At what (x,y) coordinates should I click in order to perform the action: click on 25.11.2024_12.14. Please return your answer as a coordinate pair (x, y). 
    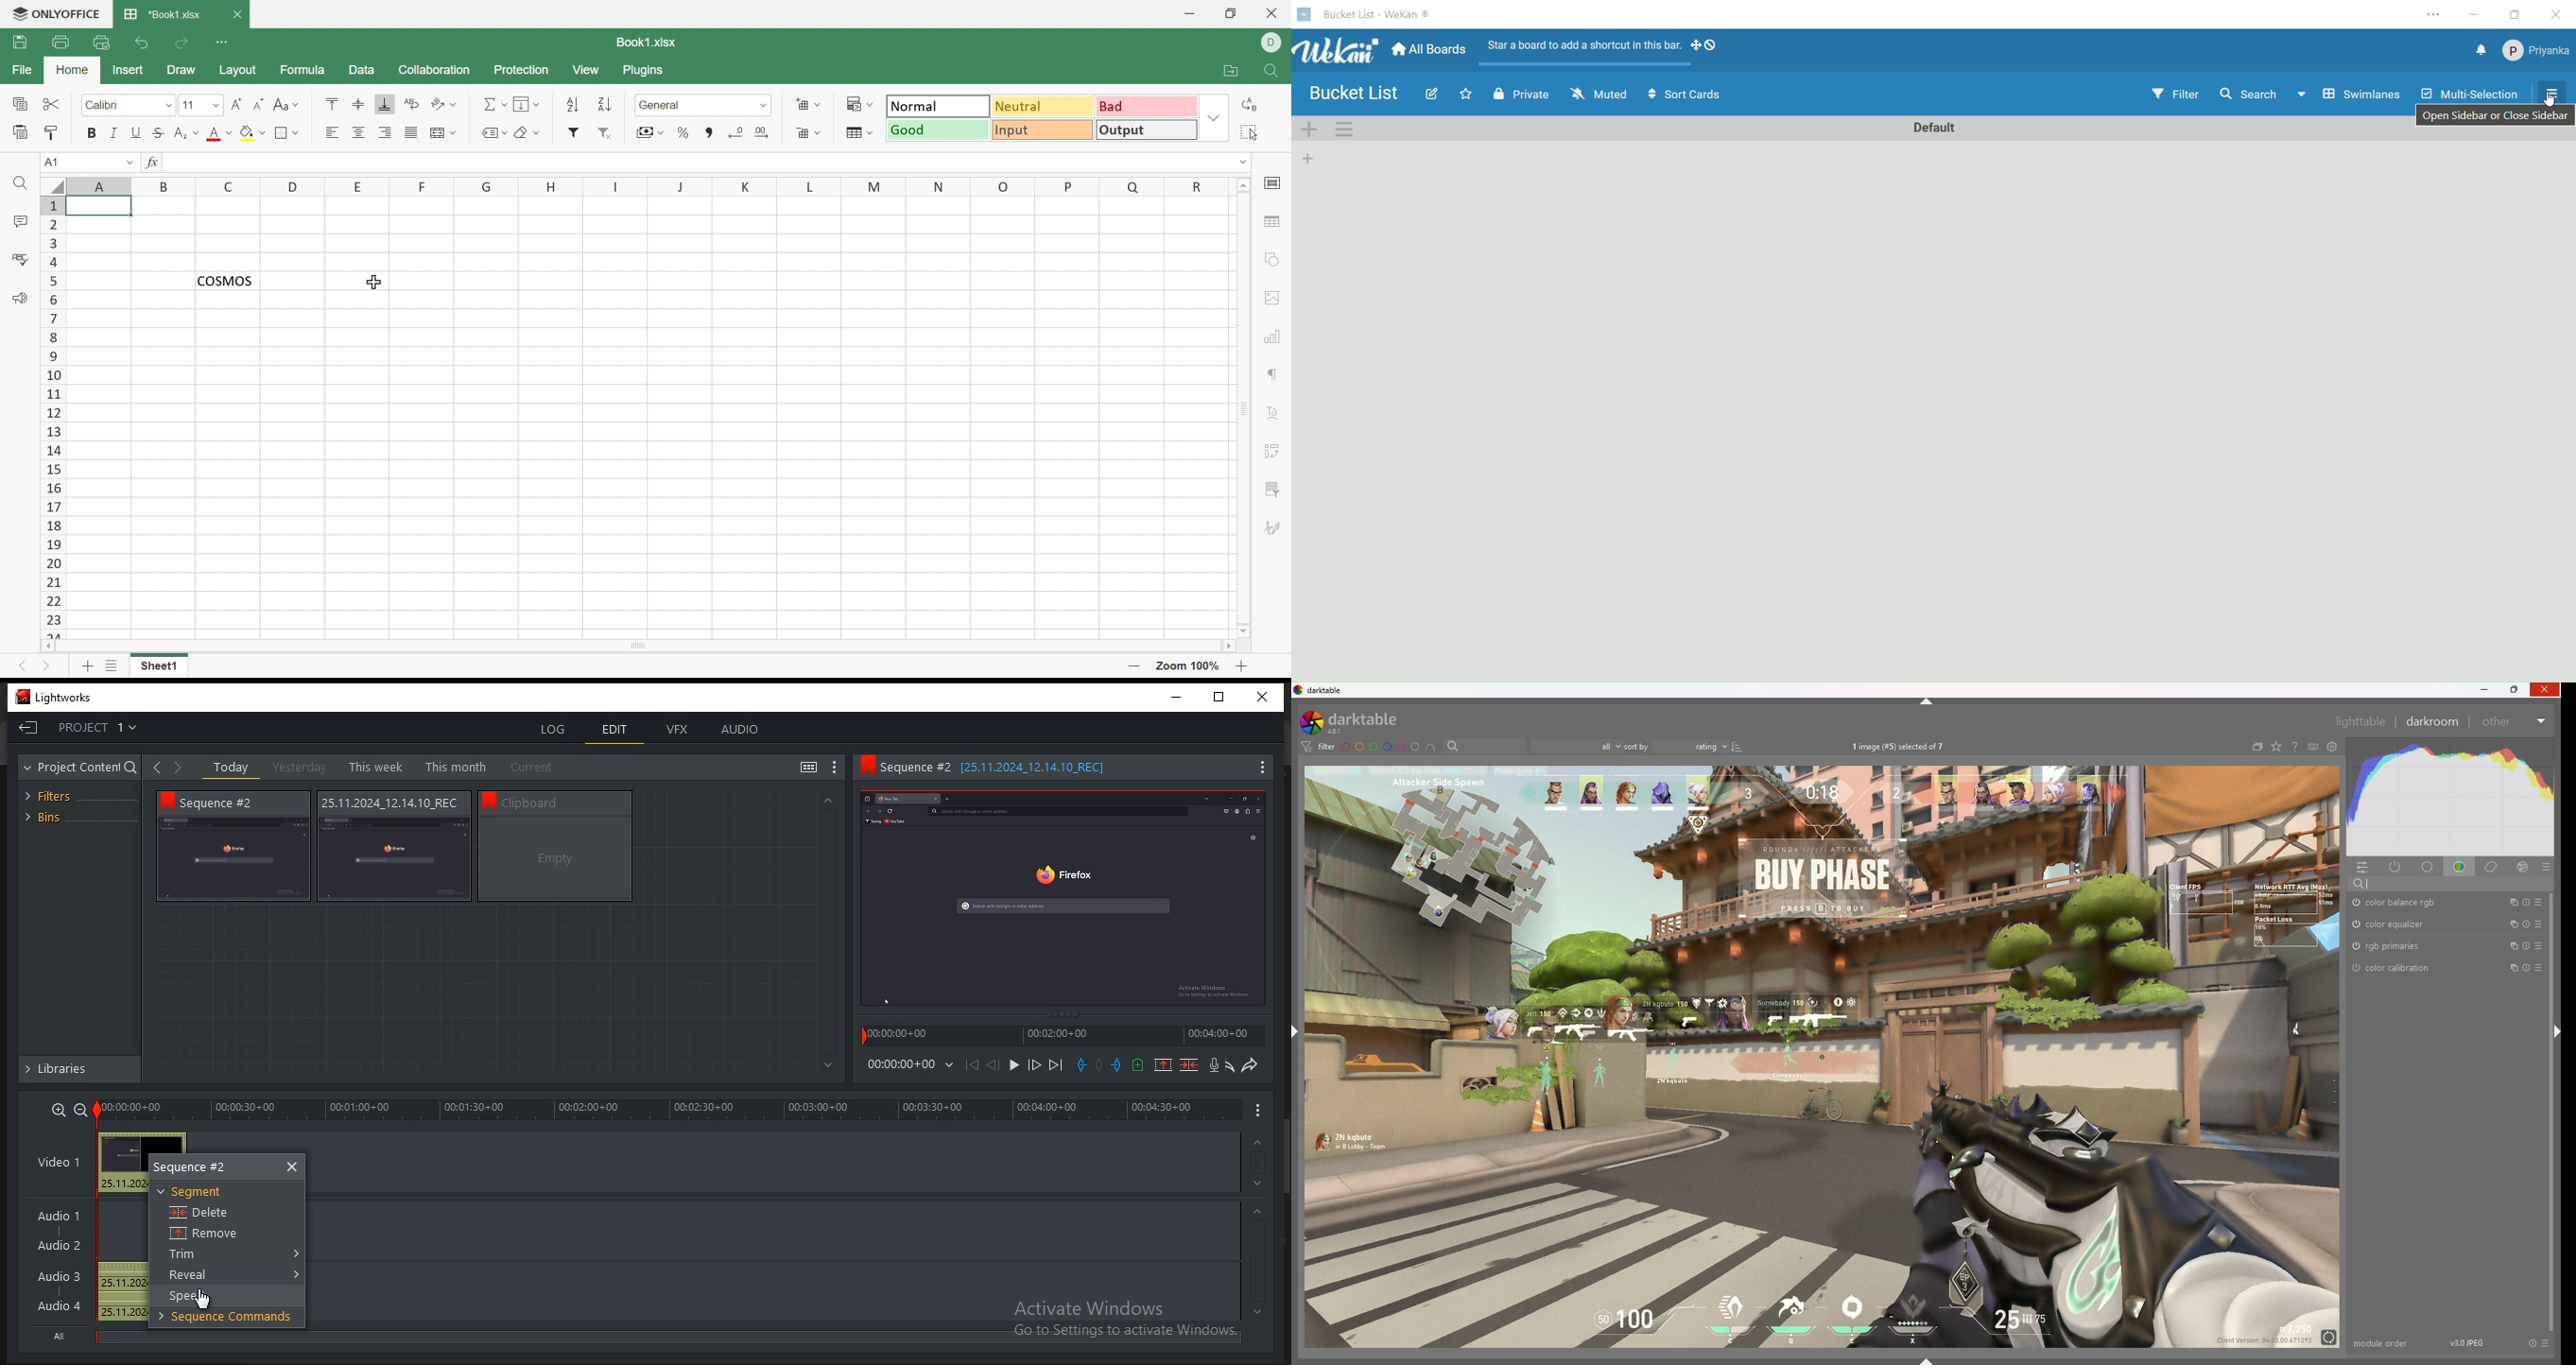
    Looking at the image, I should click on (123, 1184).